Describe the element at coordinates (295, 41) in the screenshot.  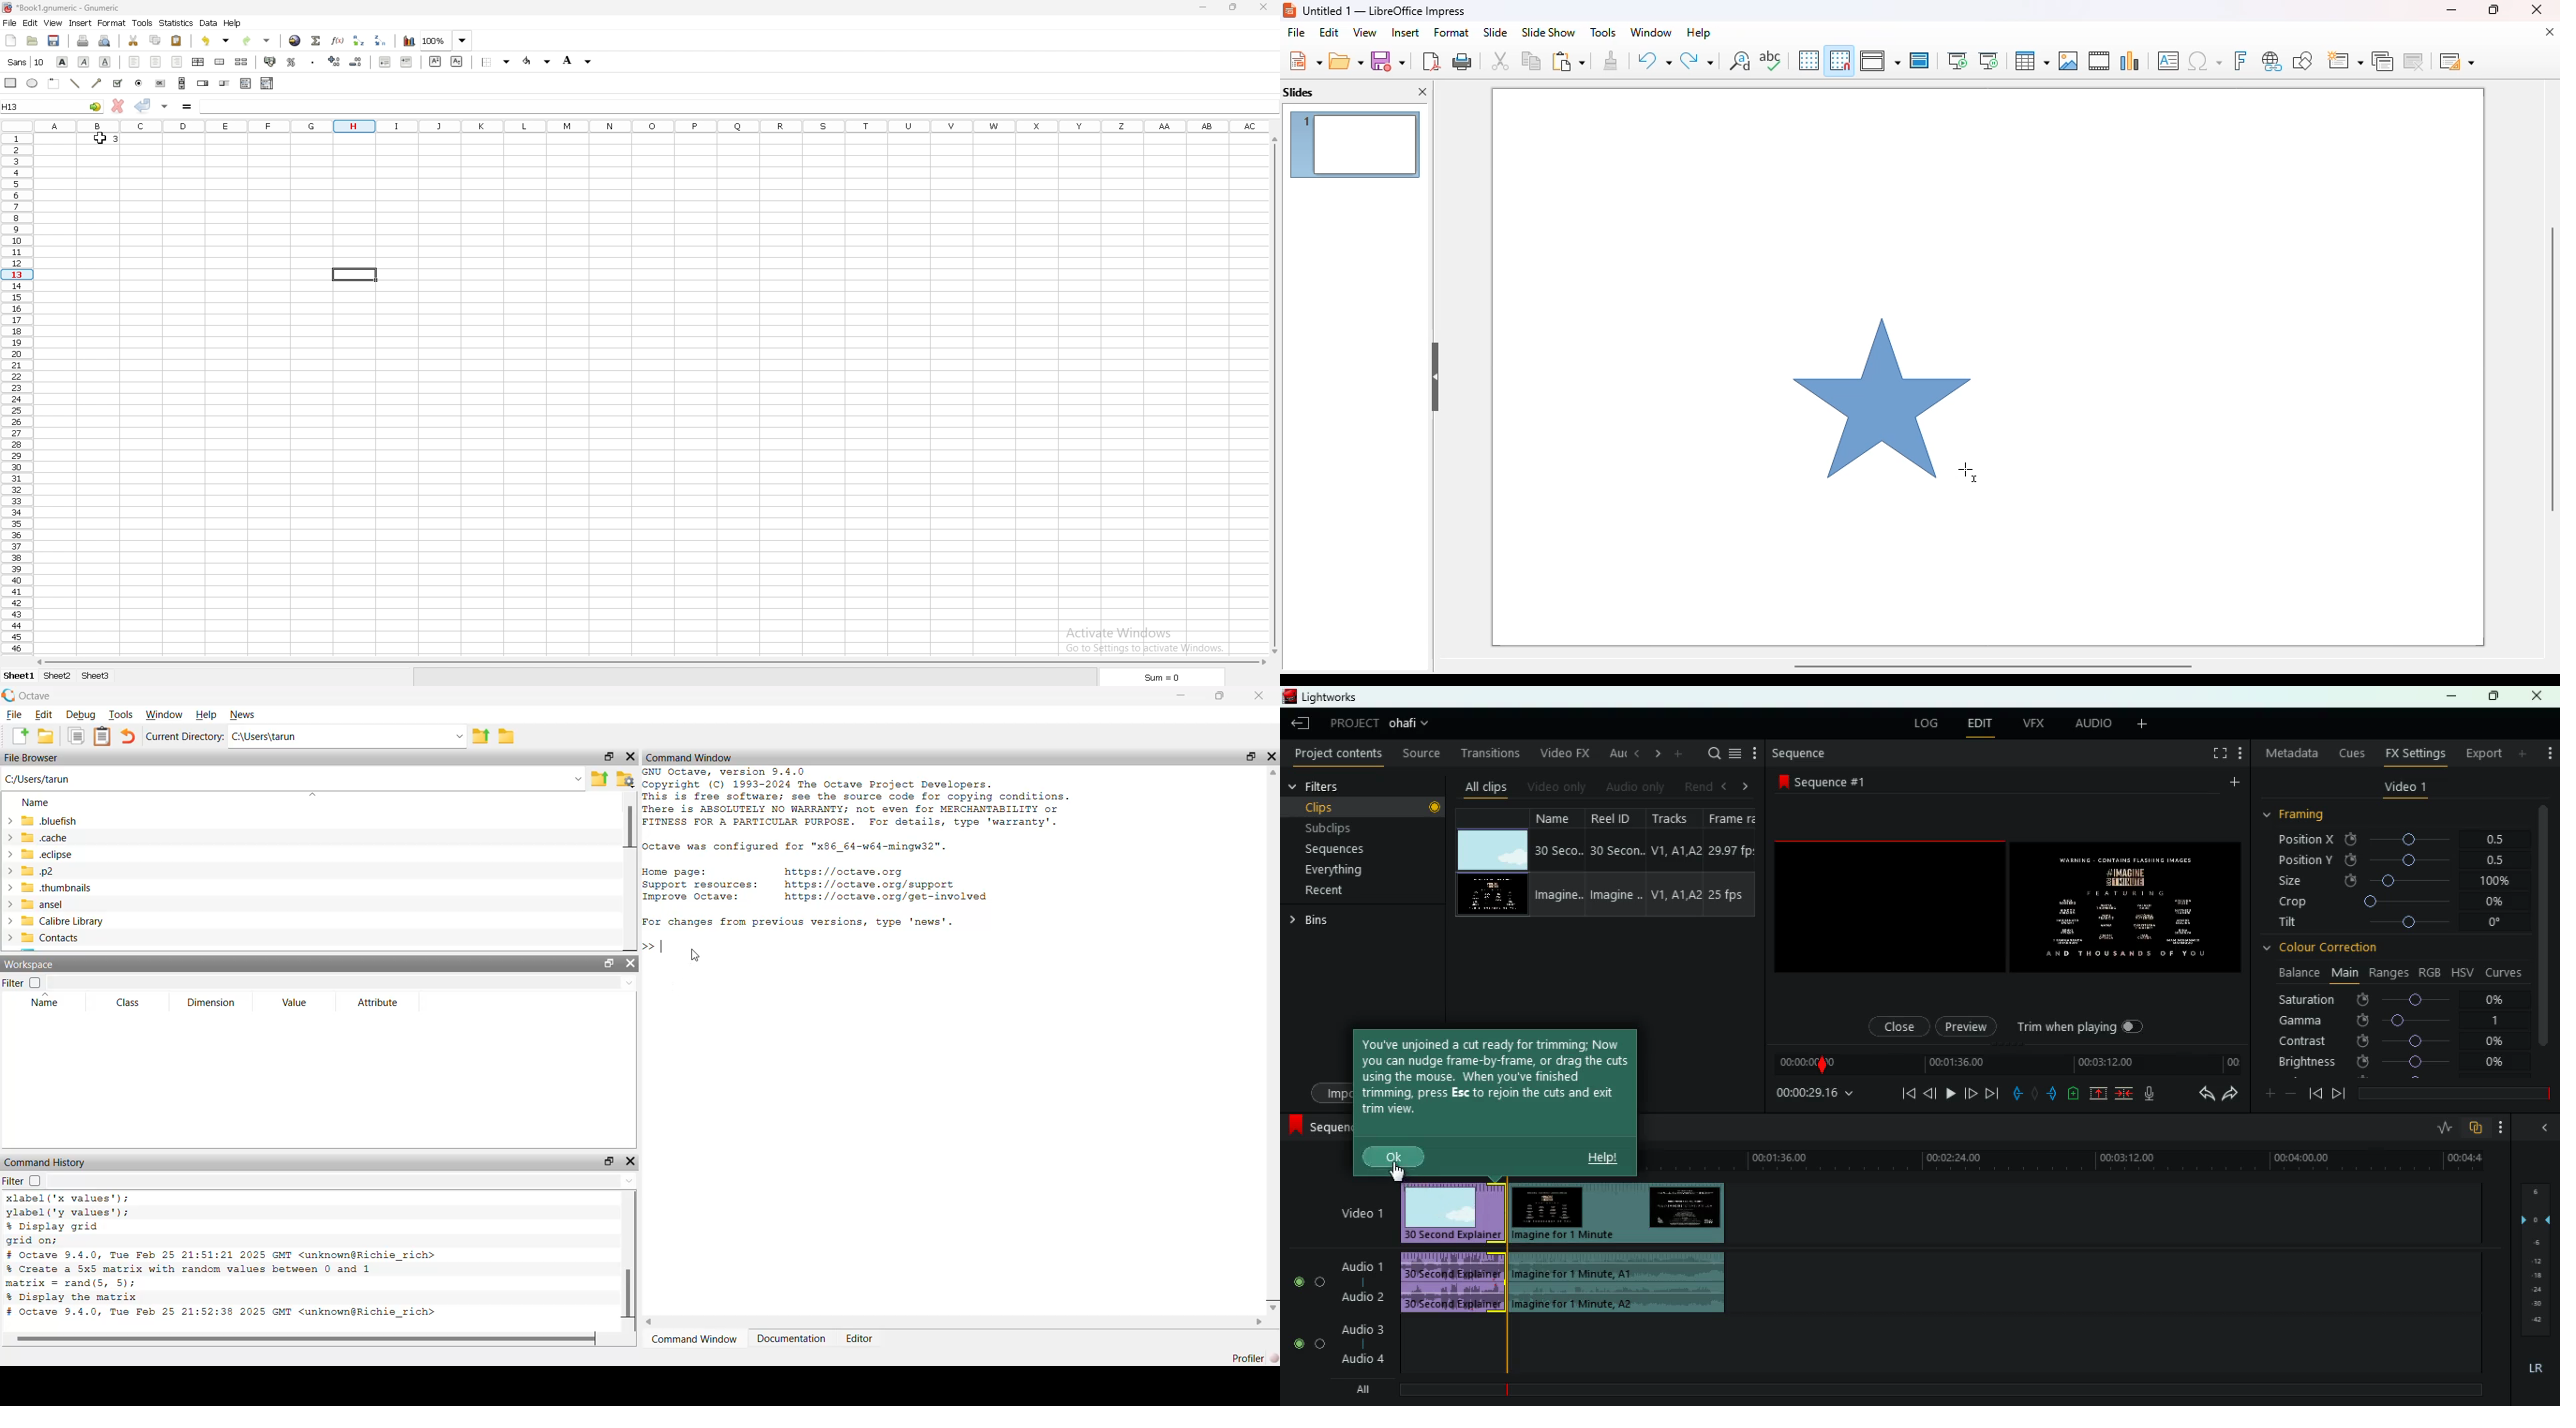
I see `hyperlink` at that location.